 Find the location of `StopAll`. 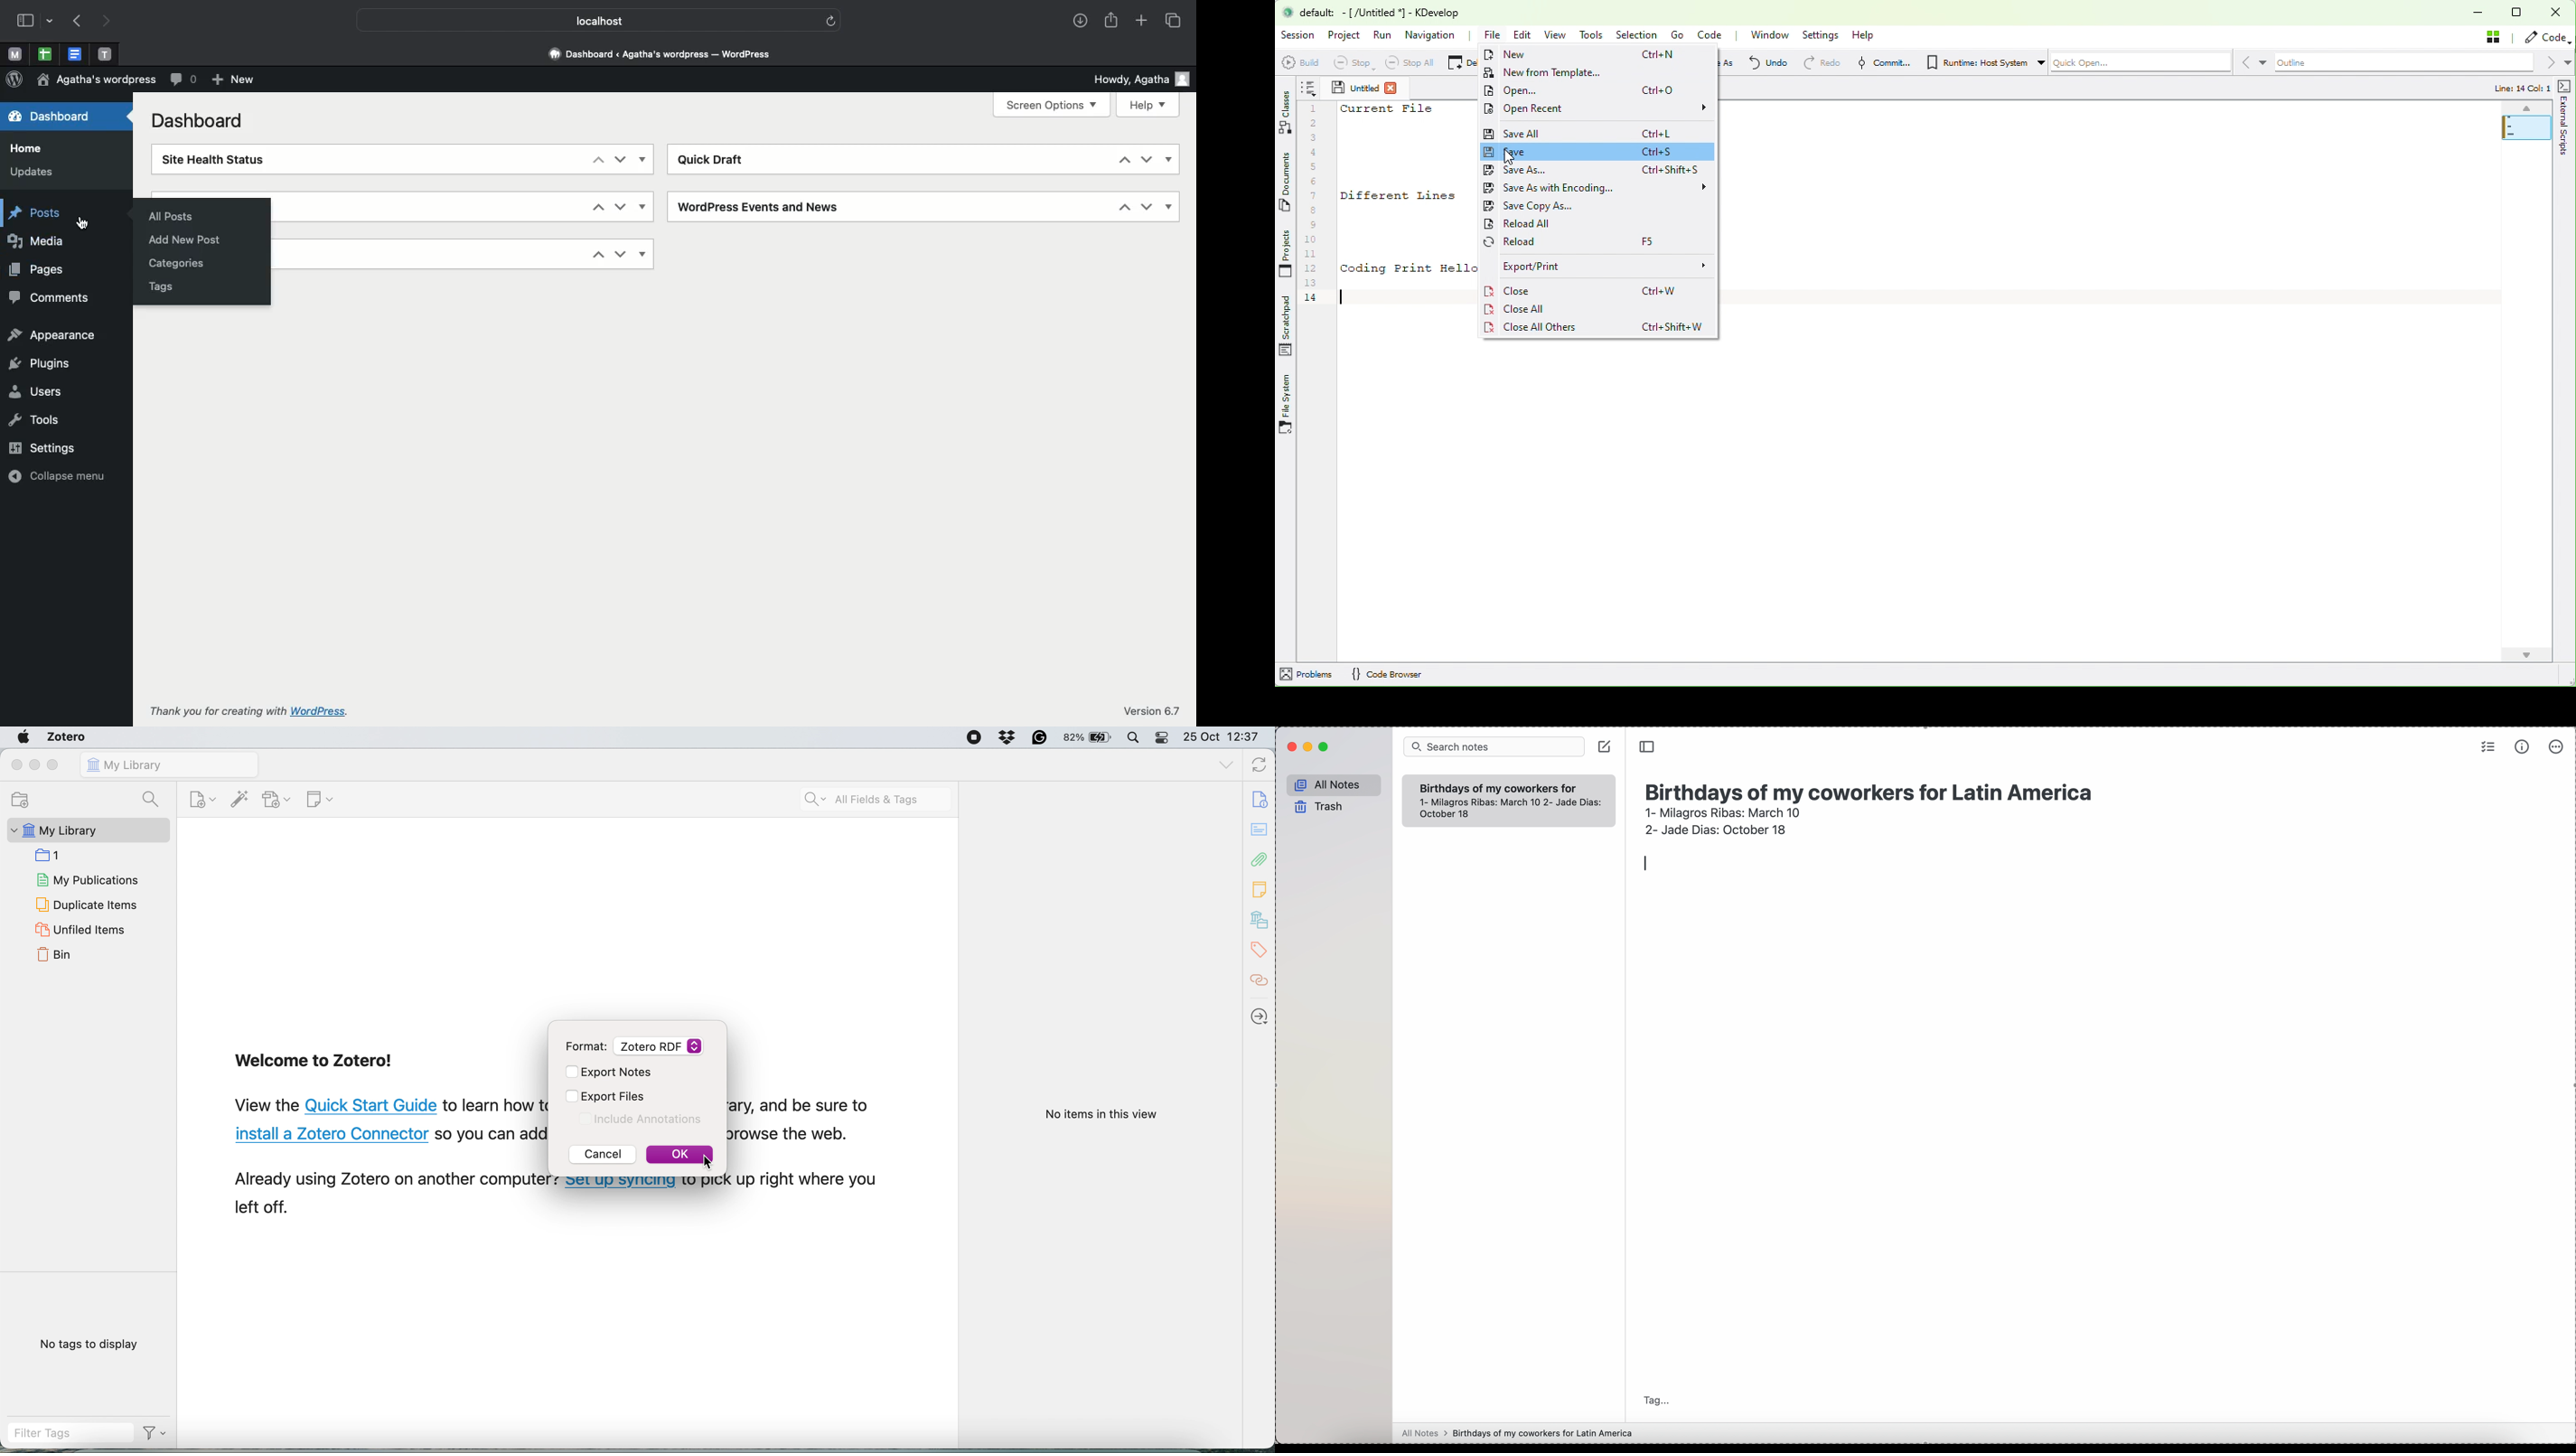

StopAll is located at coordinates (1408, 63).